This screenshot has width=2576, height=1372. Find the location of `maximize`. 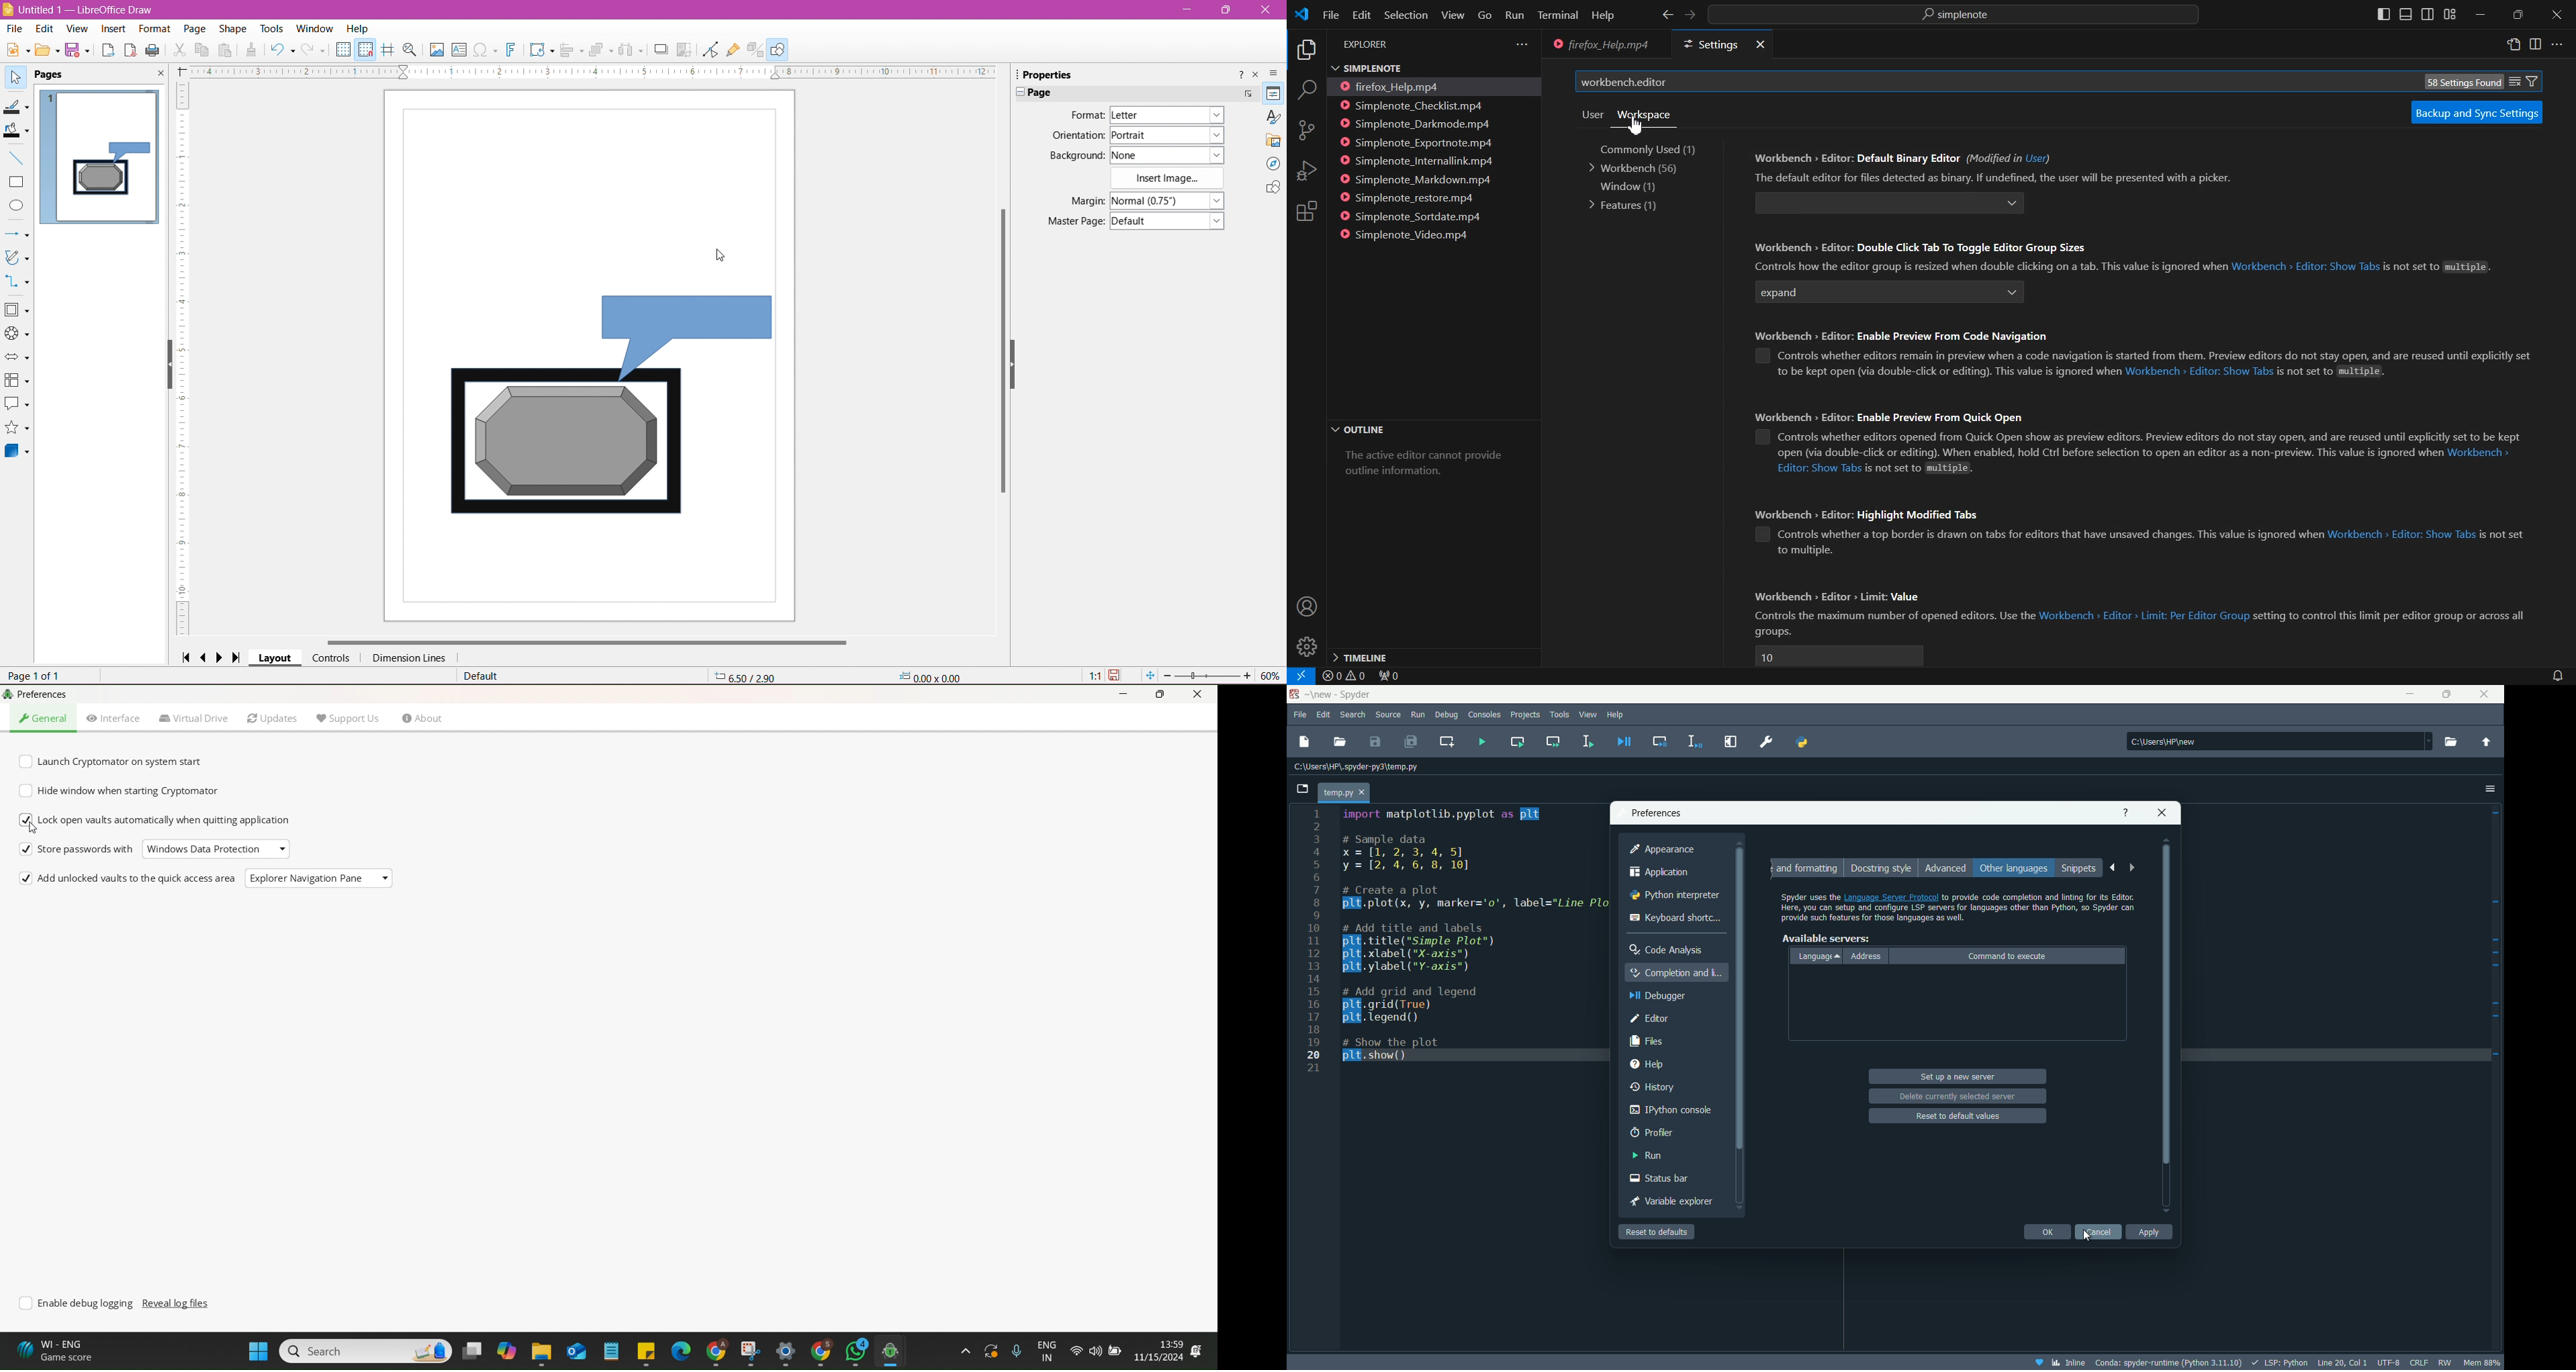

maximize is located at coordinates (2447, 695).